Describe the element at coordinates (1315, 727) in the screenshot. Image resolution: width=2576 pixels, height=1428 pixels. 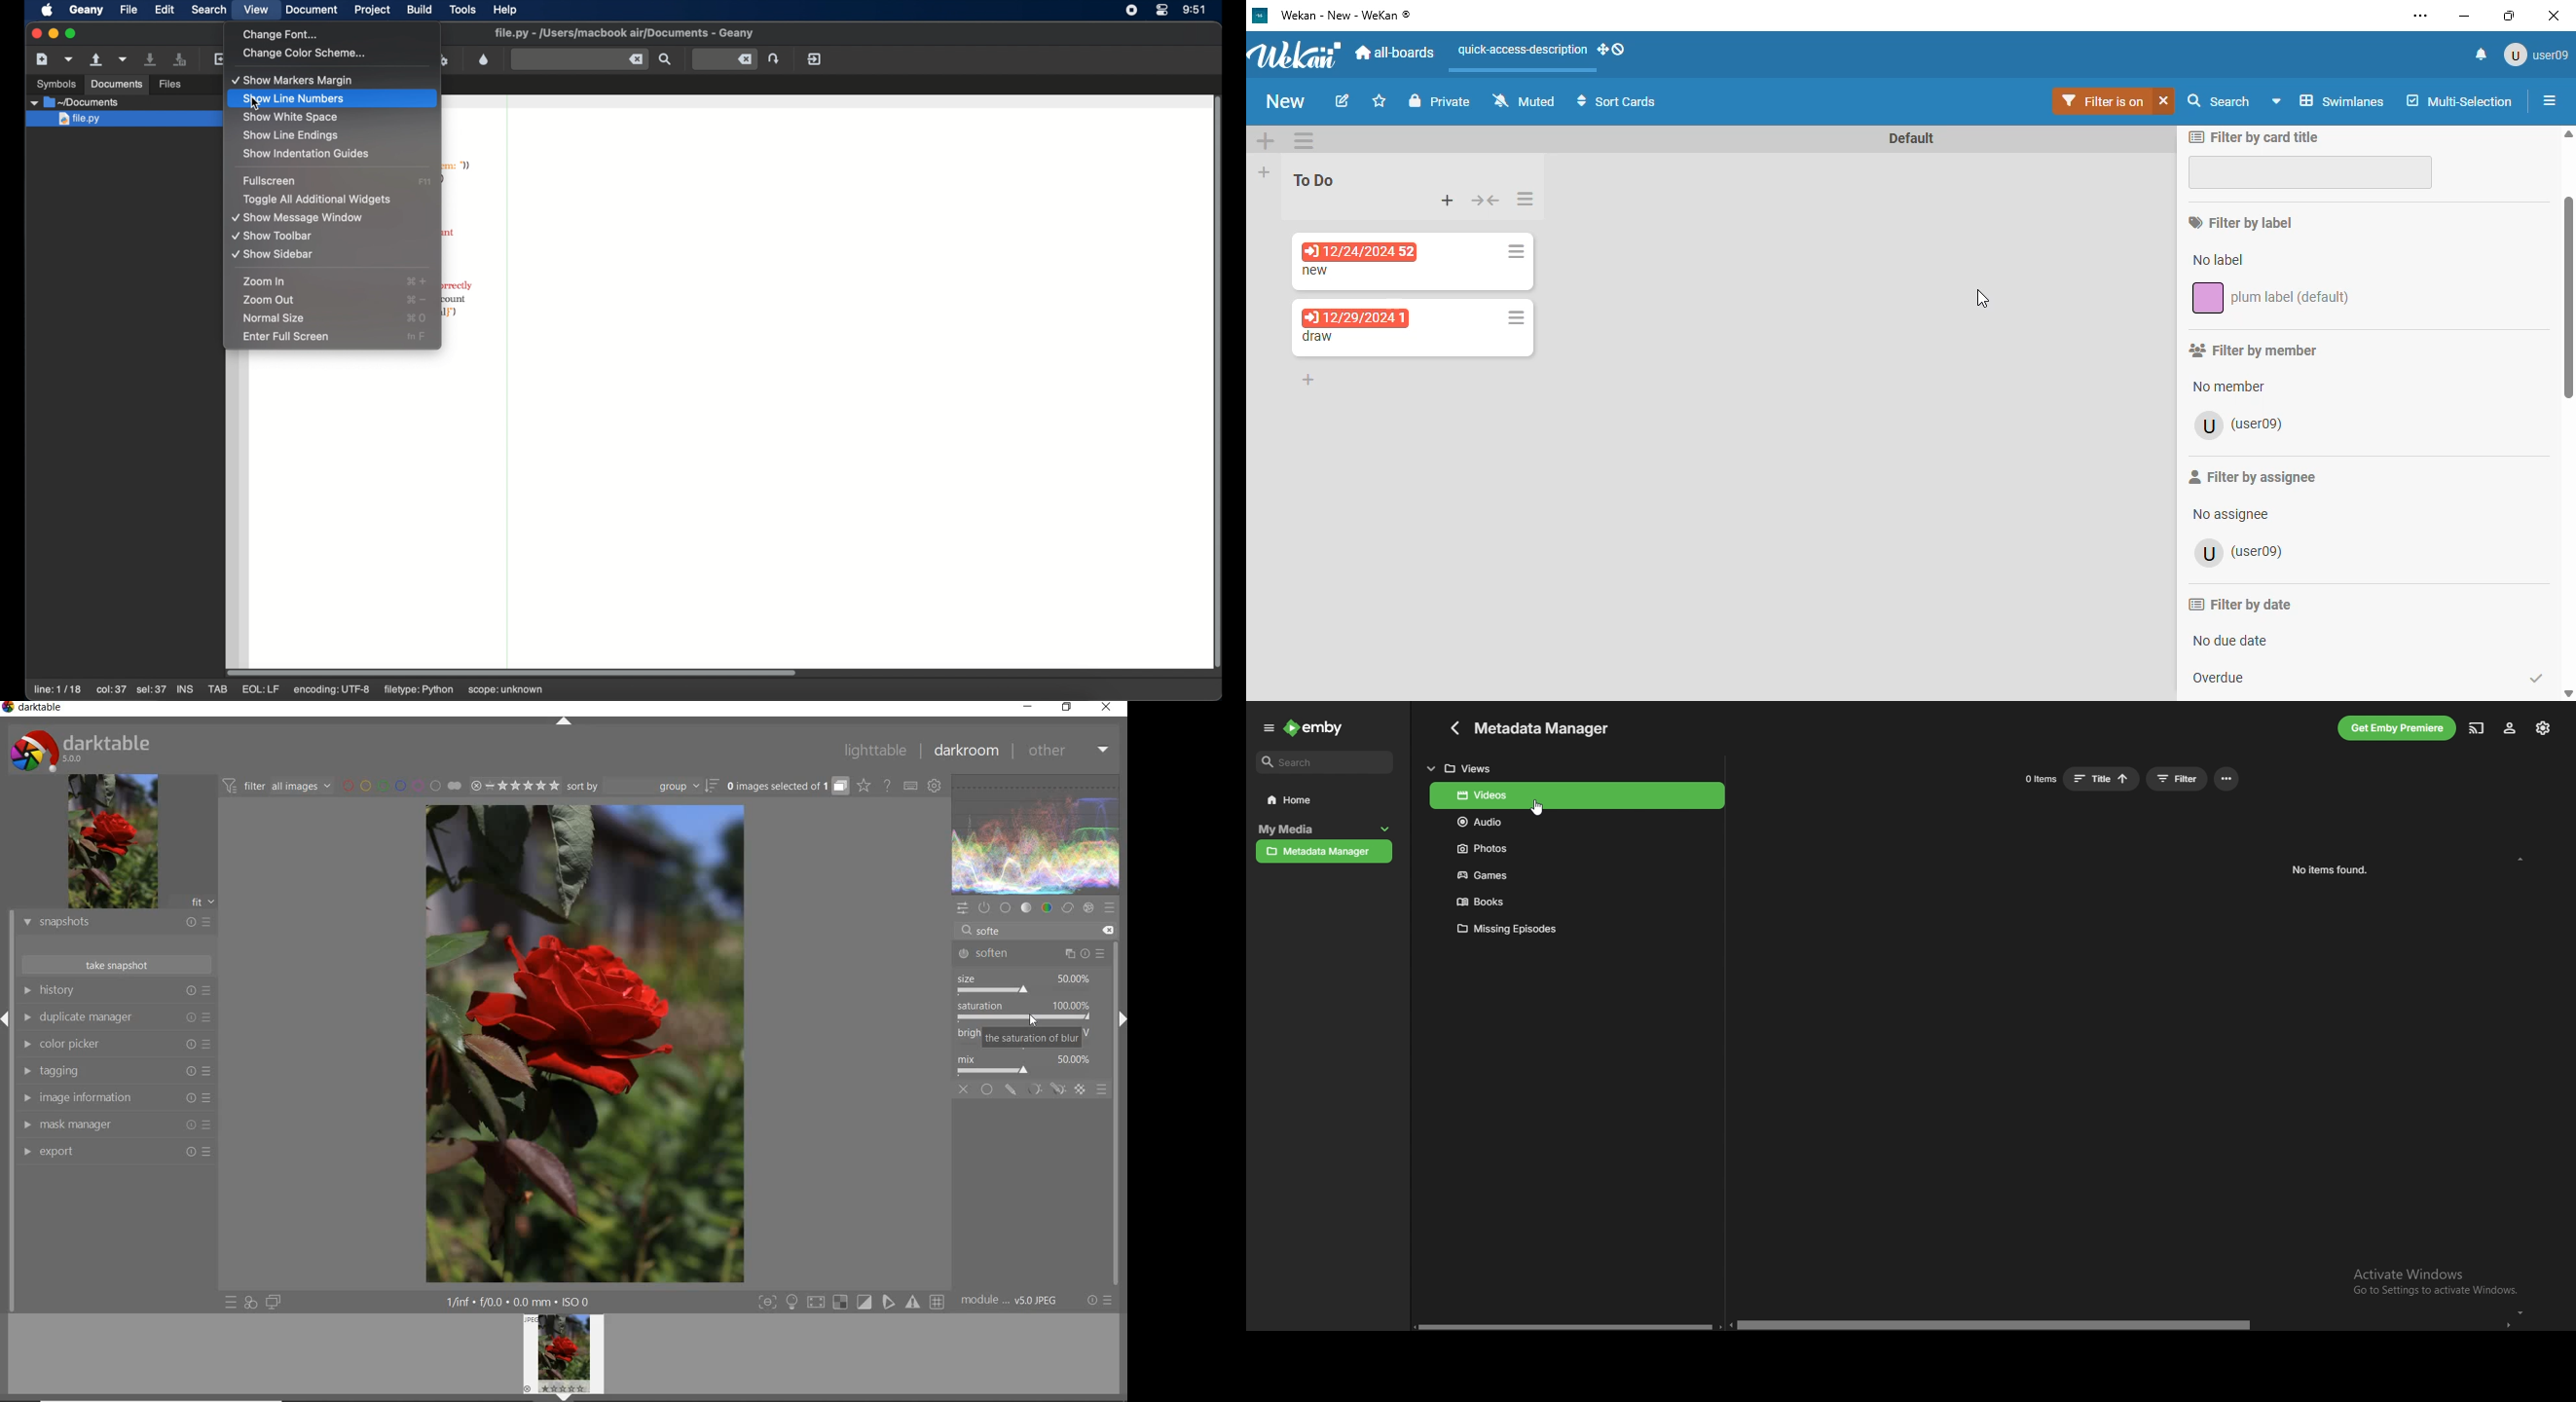
I see `emby` at that location.